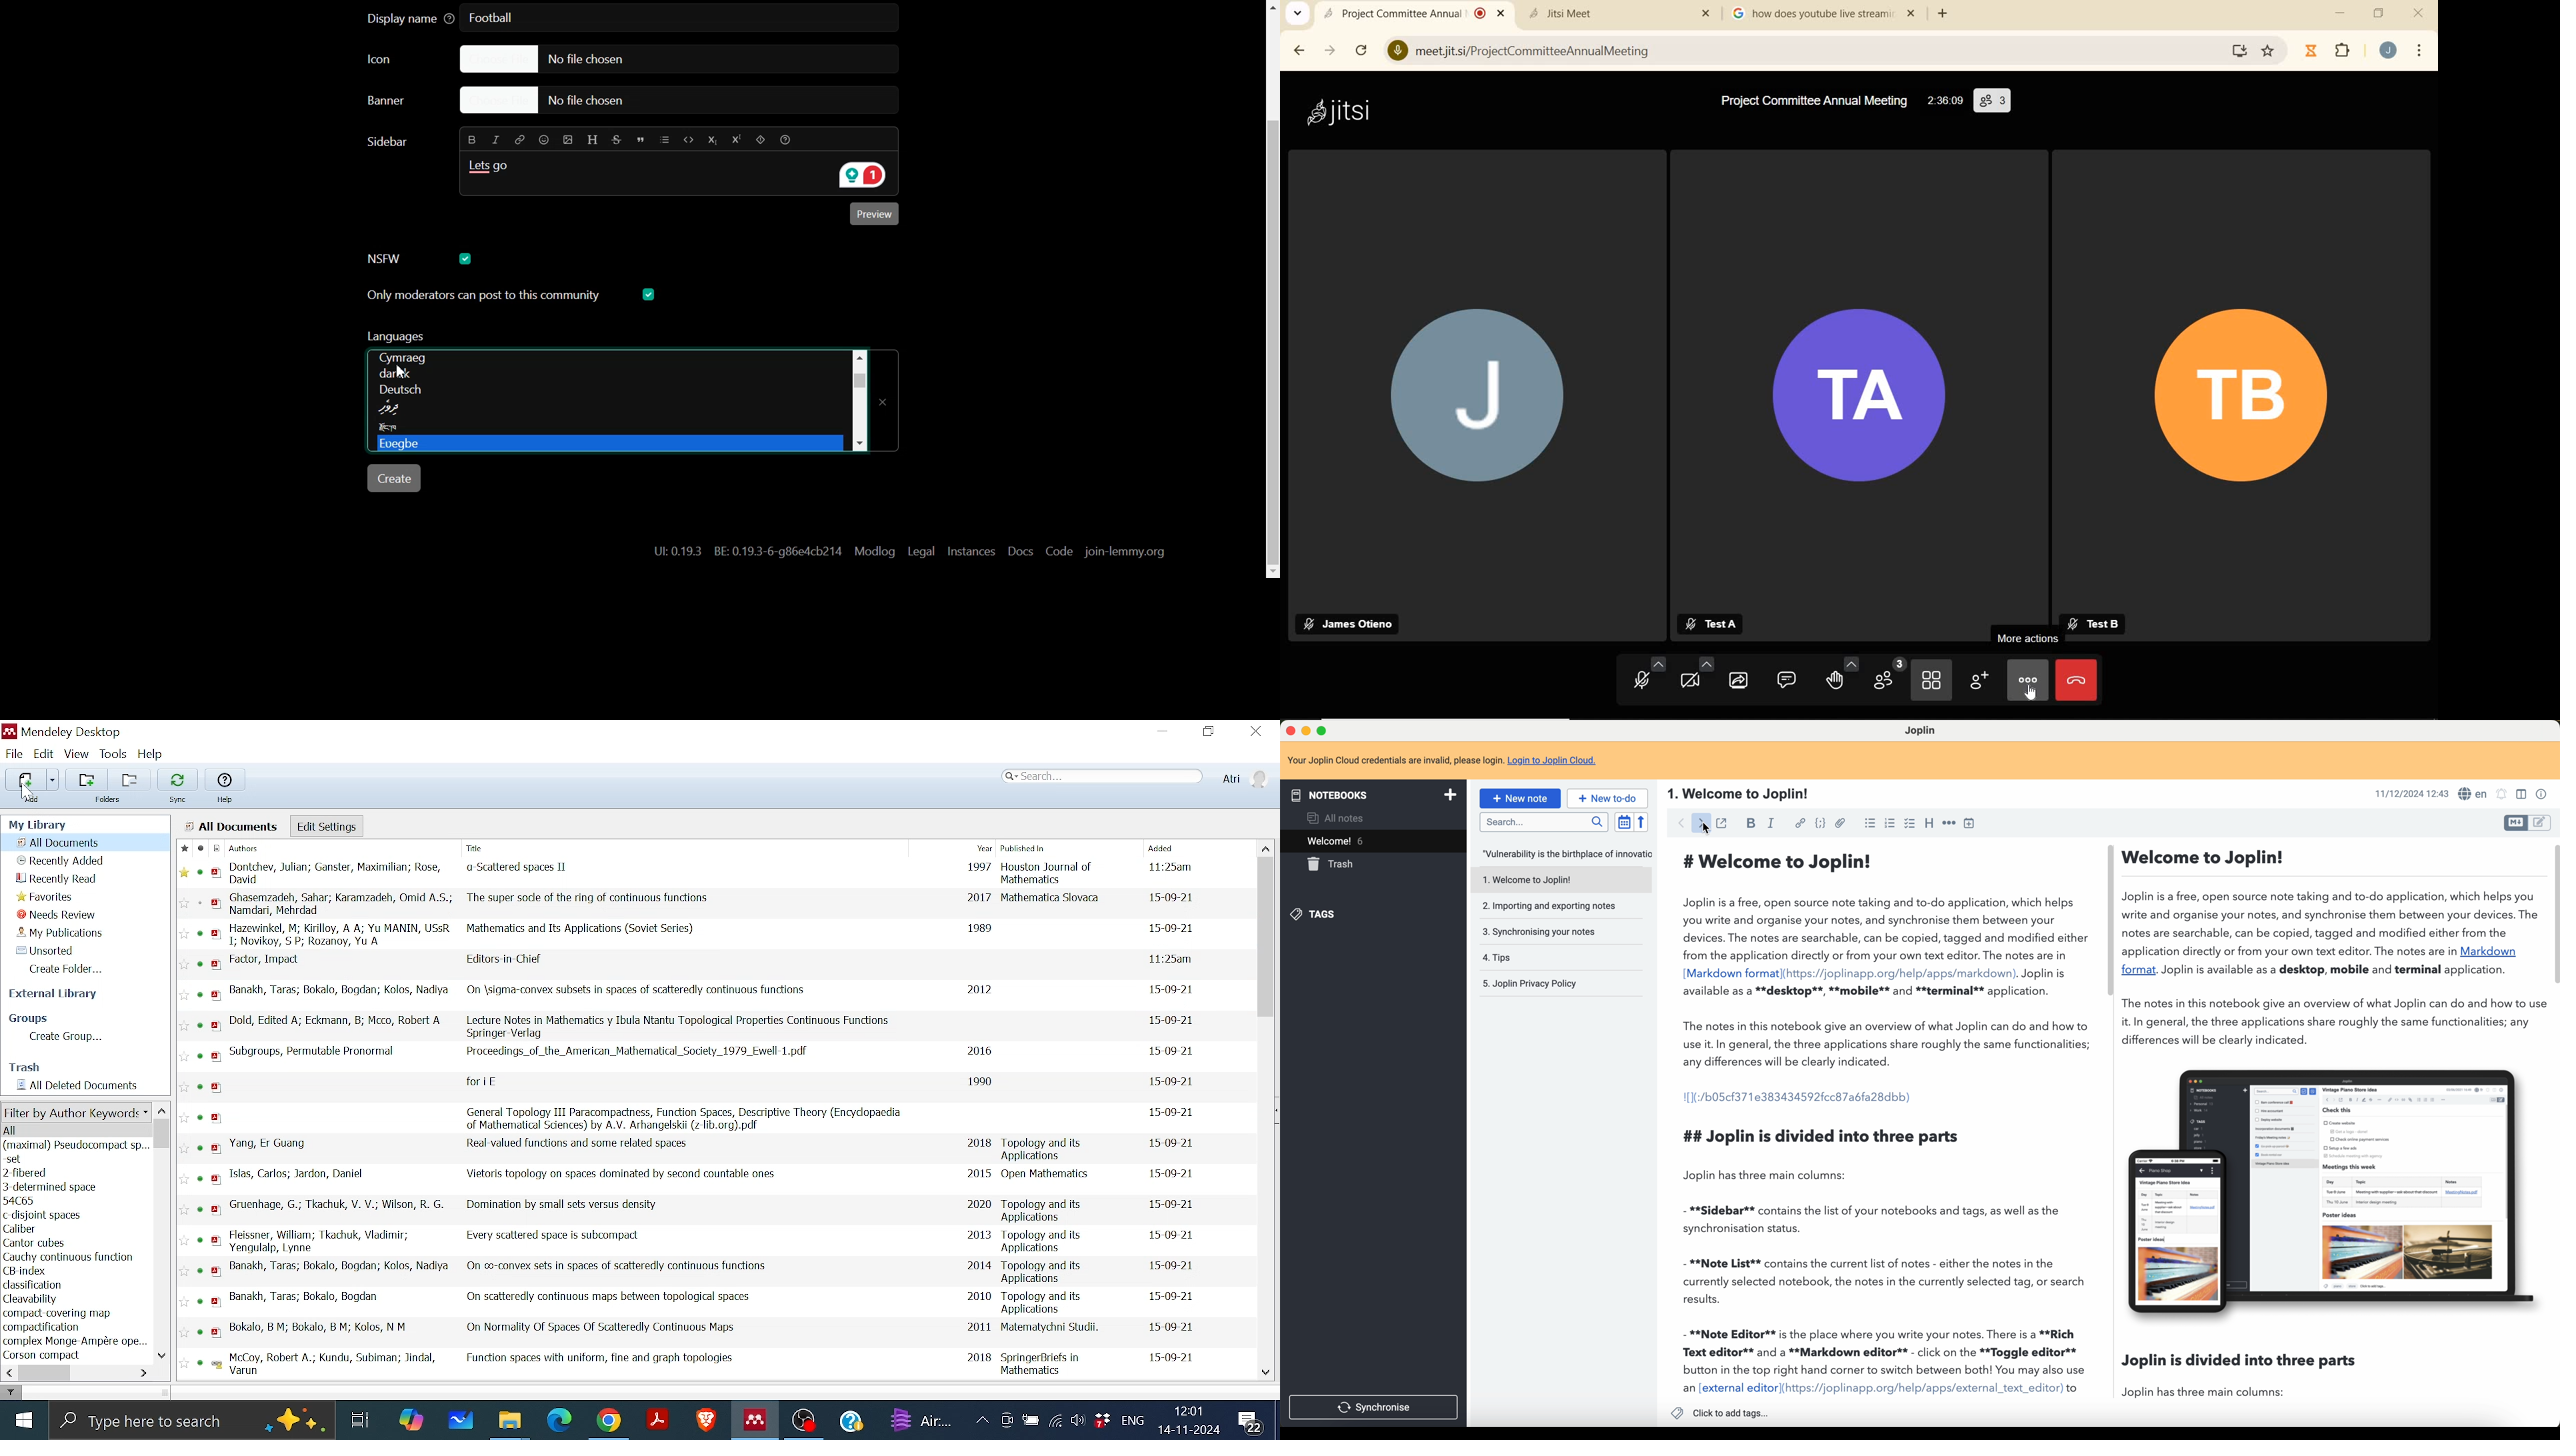 Image resolution: width=2576 pixels, height=1456 pixels. What do you see at coordinates (1622, 12) in the screenshot?
I see `Jitsi Meet` at bounding box center [1622, 12].